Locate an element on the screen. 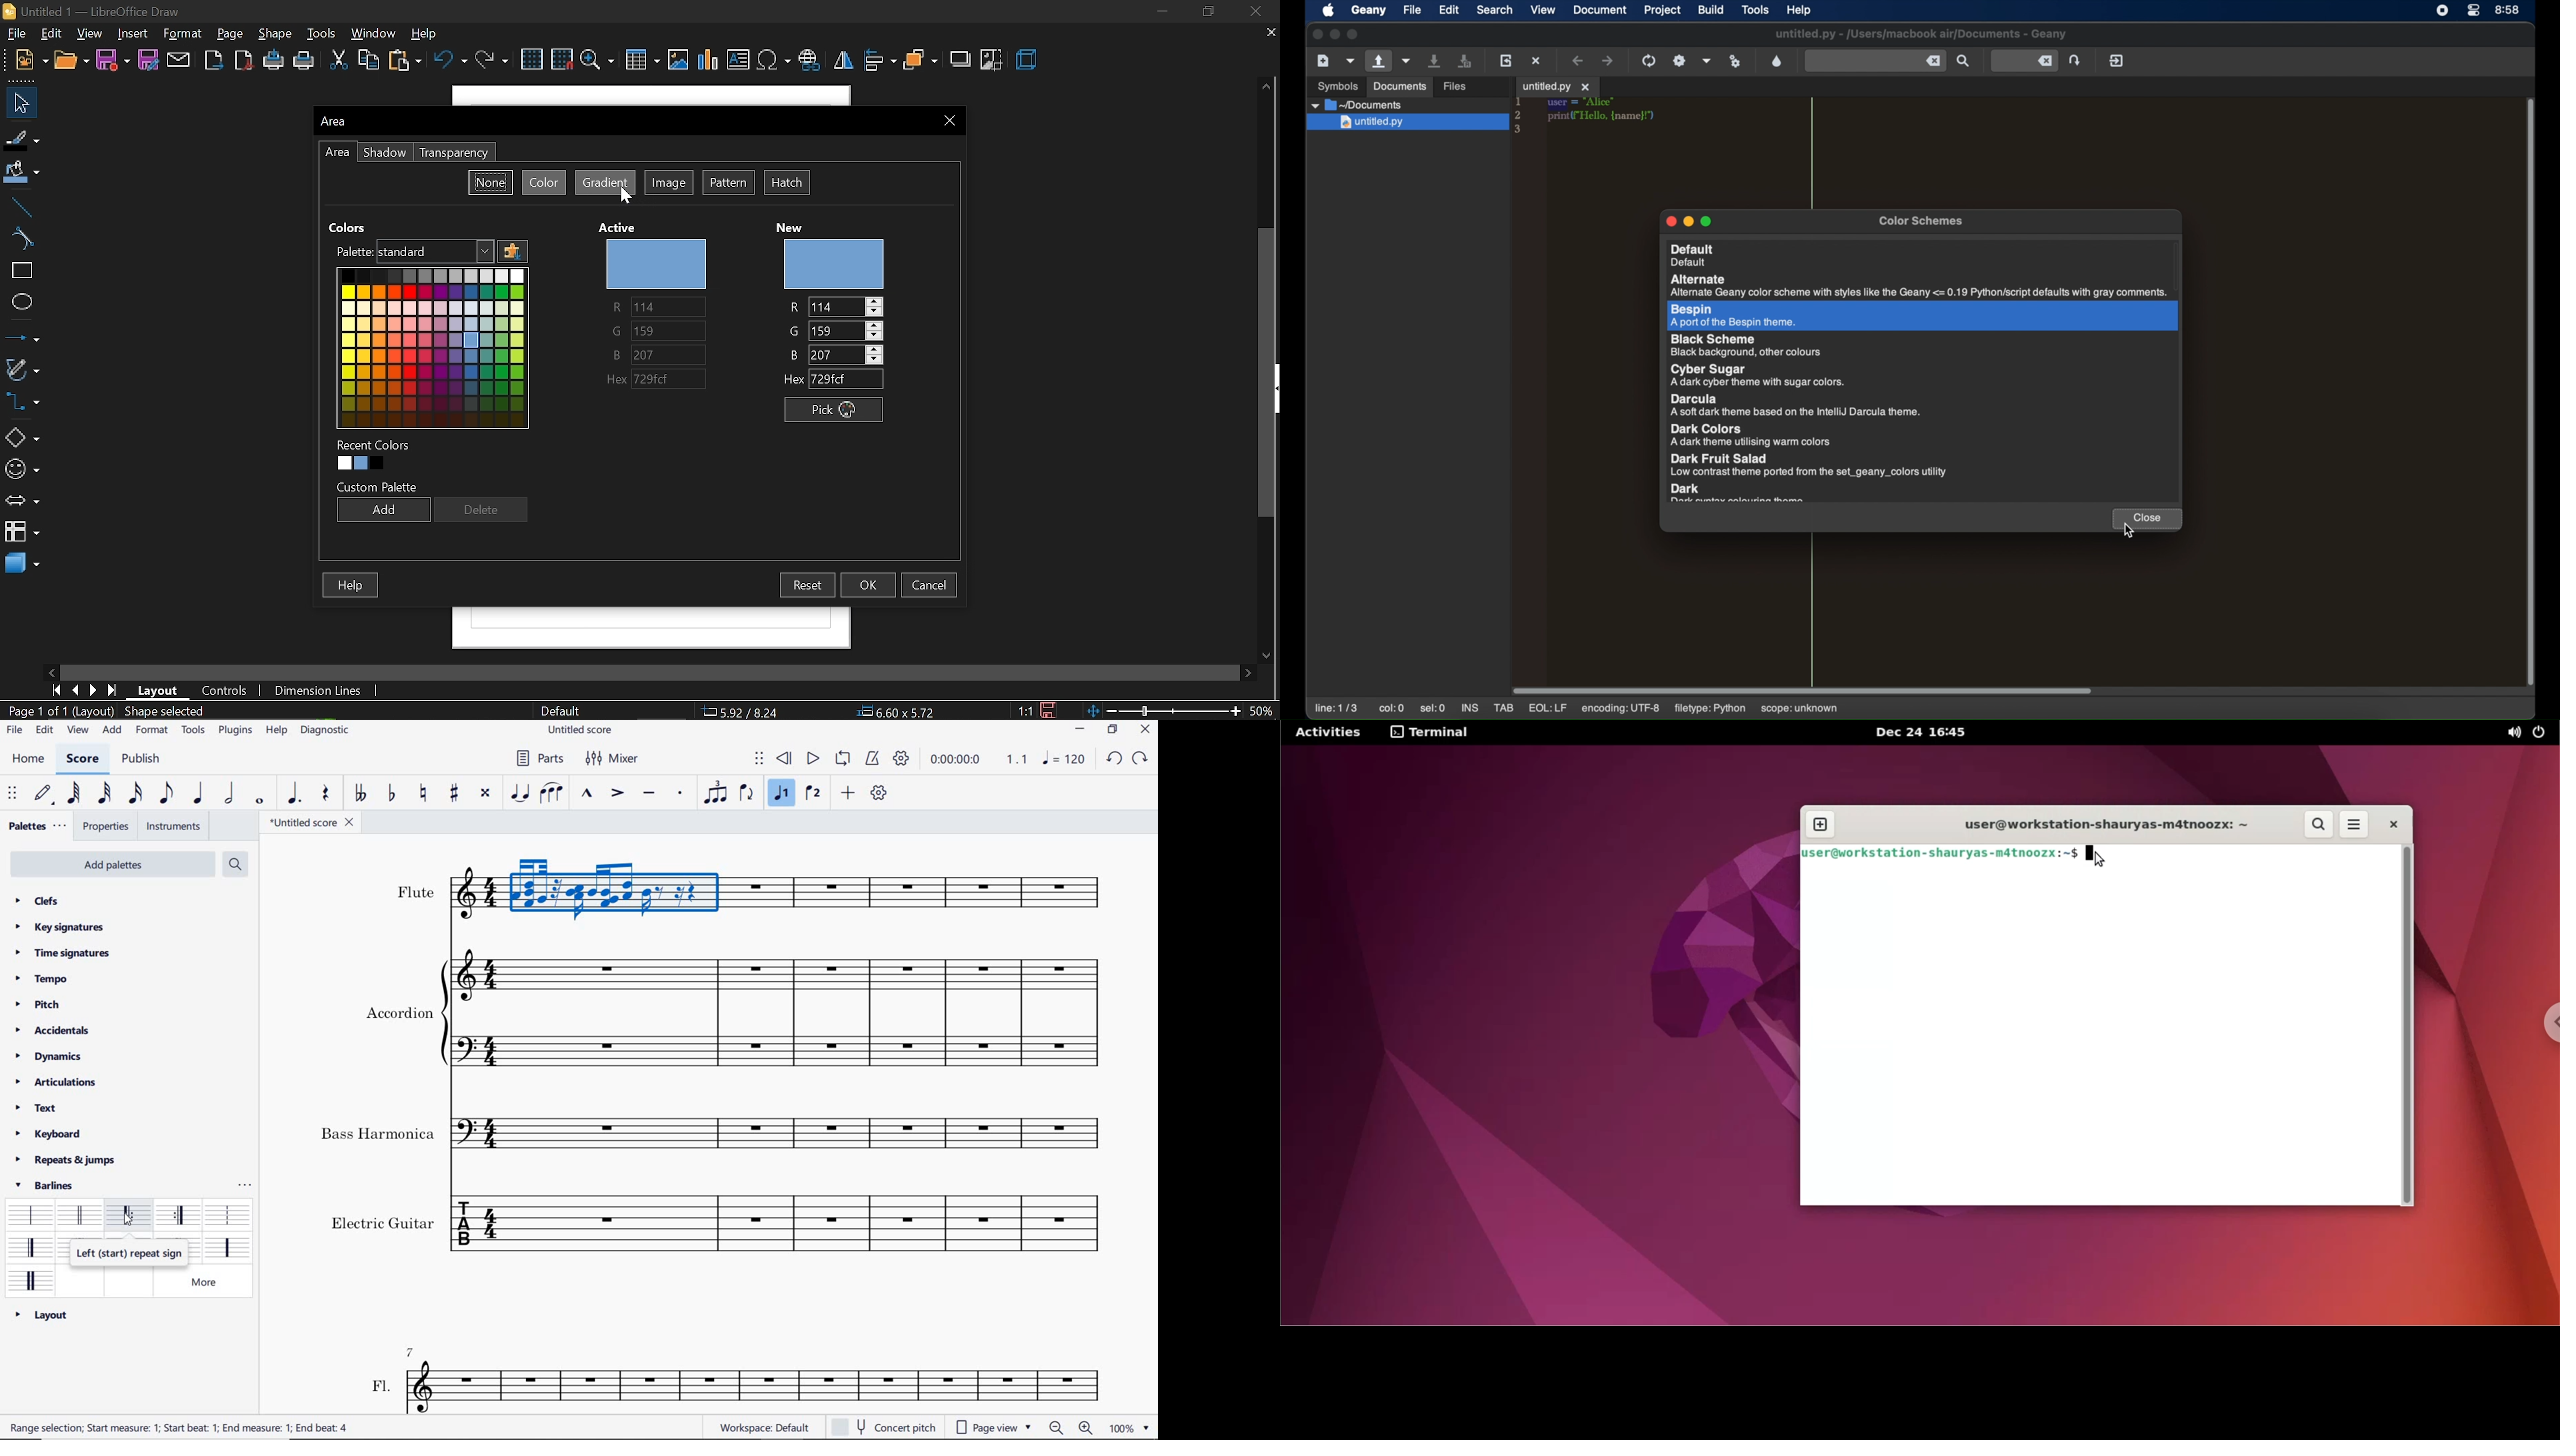  Format is located at coordinates (185, 34).